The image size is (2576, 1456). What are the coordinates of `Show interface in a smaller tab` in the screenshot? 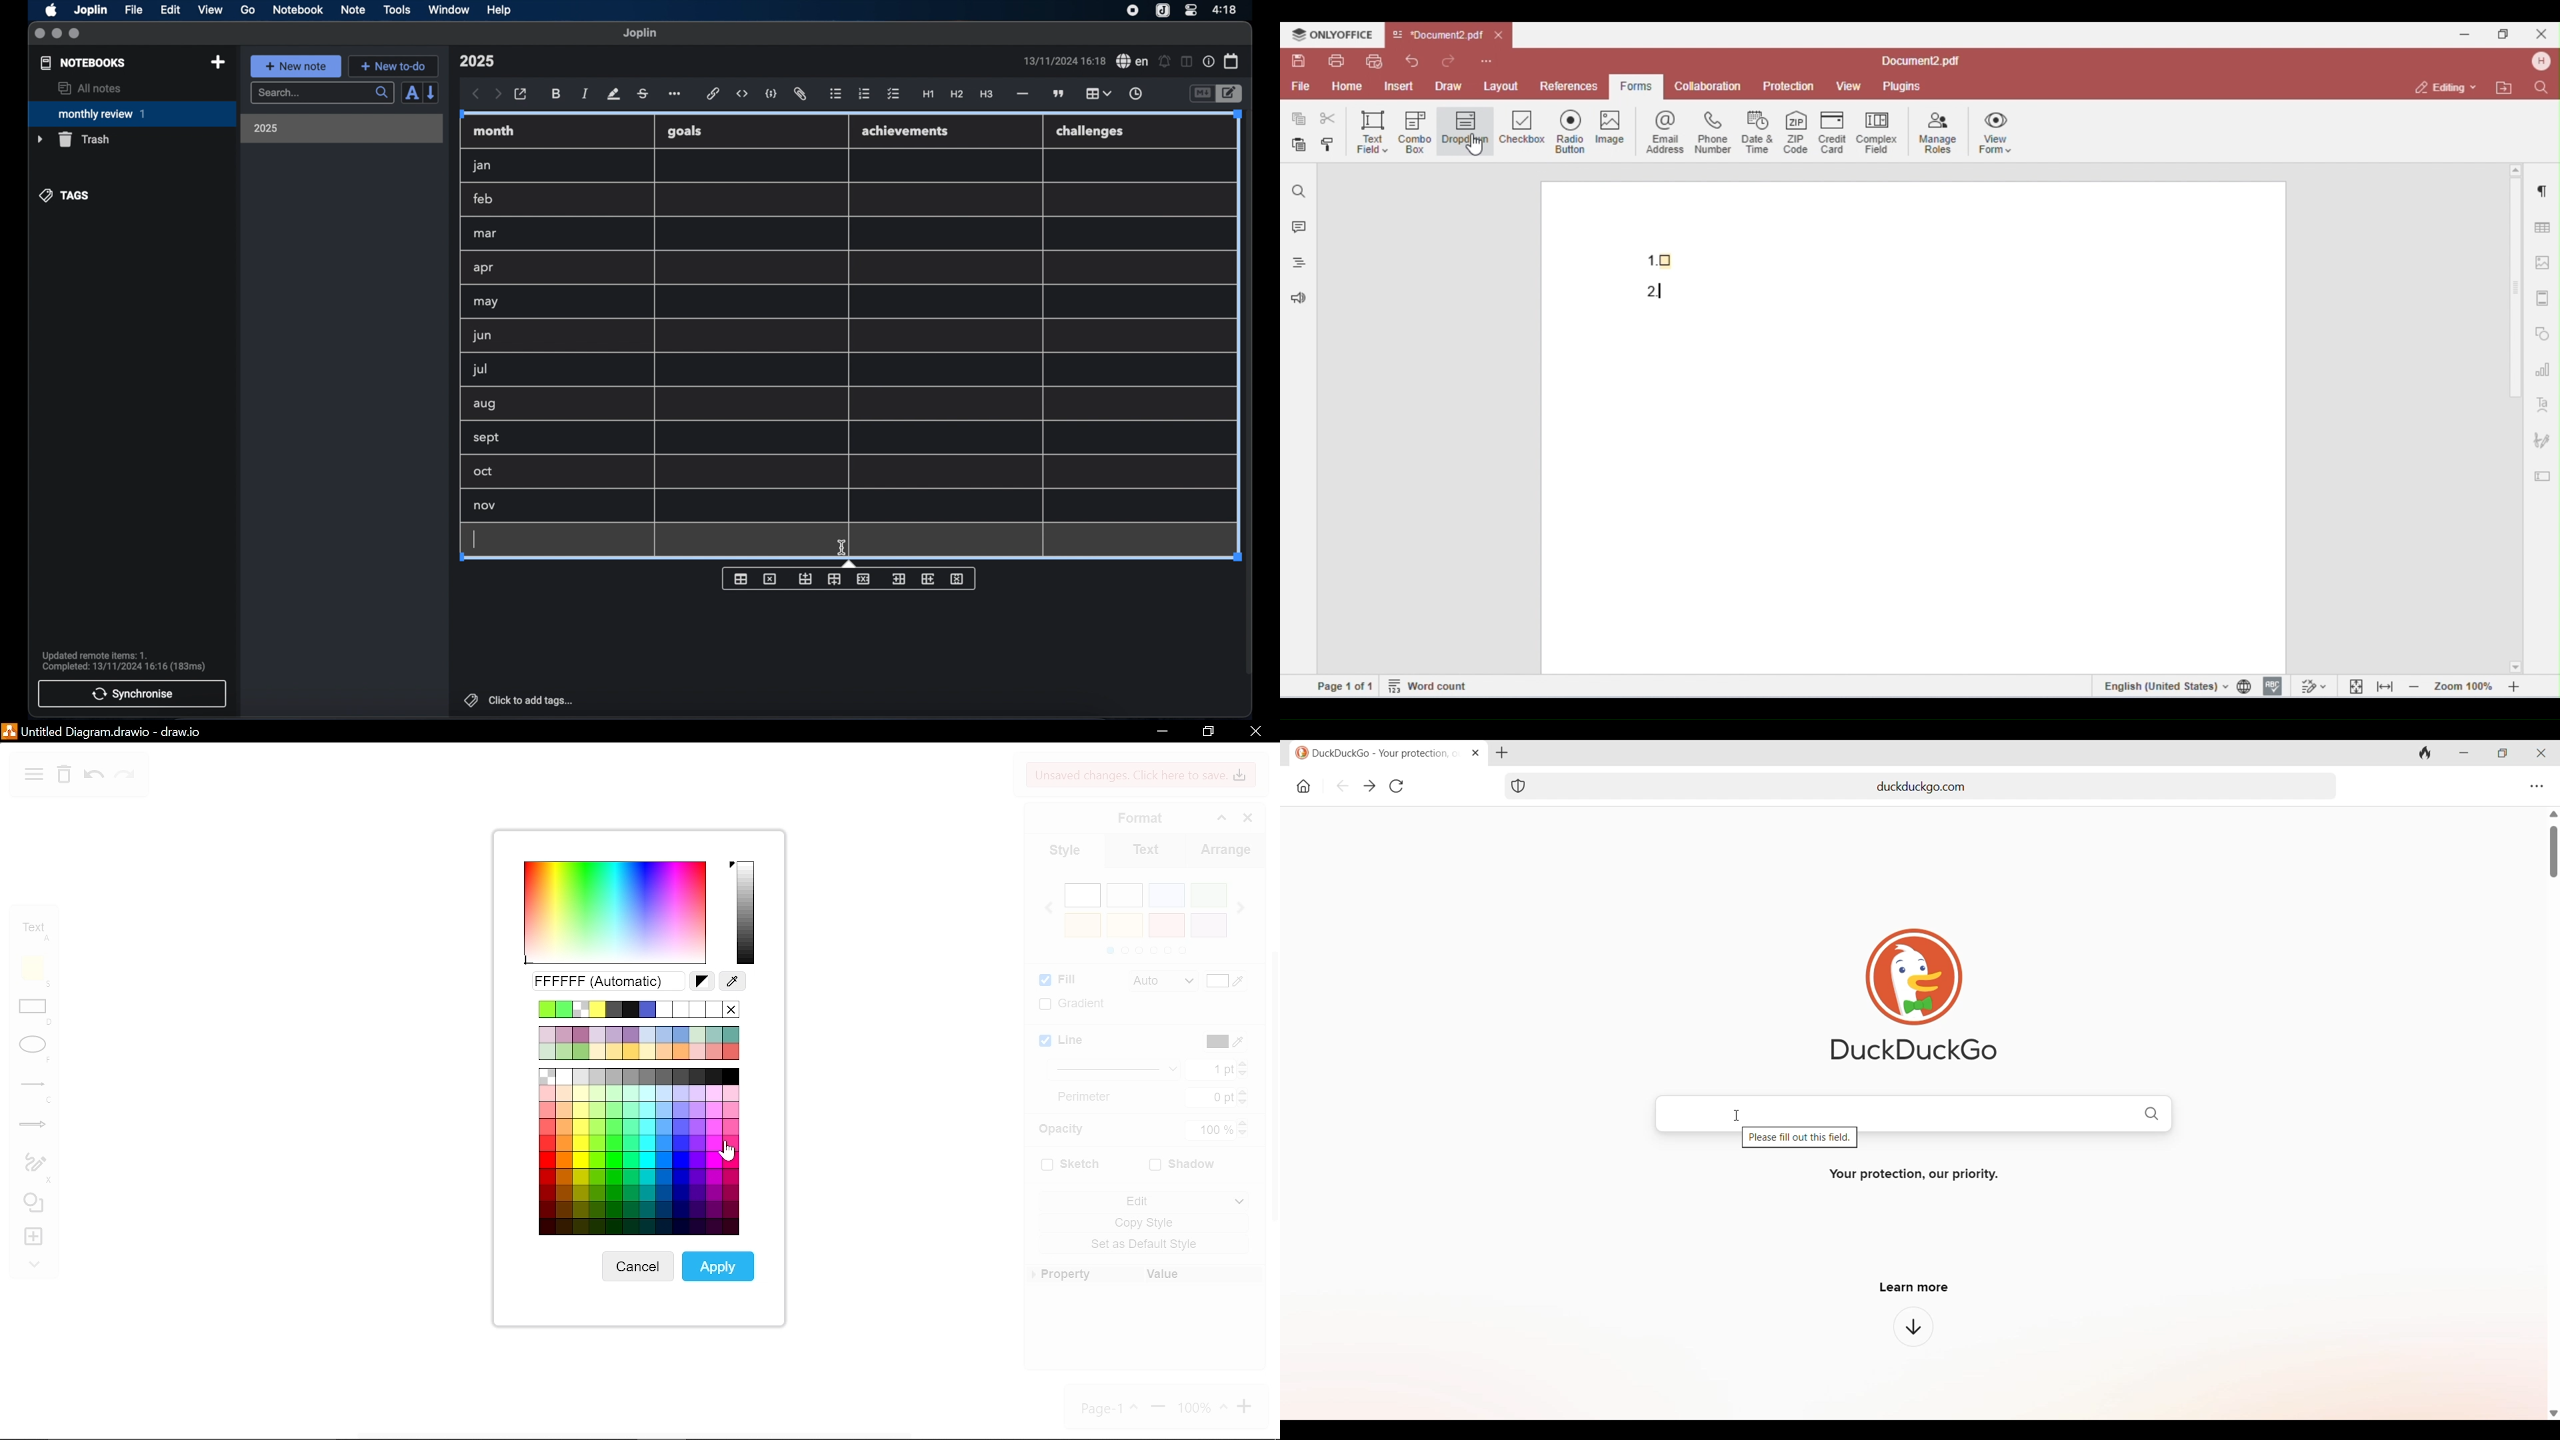 It's located at (2503, 753).